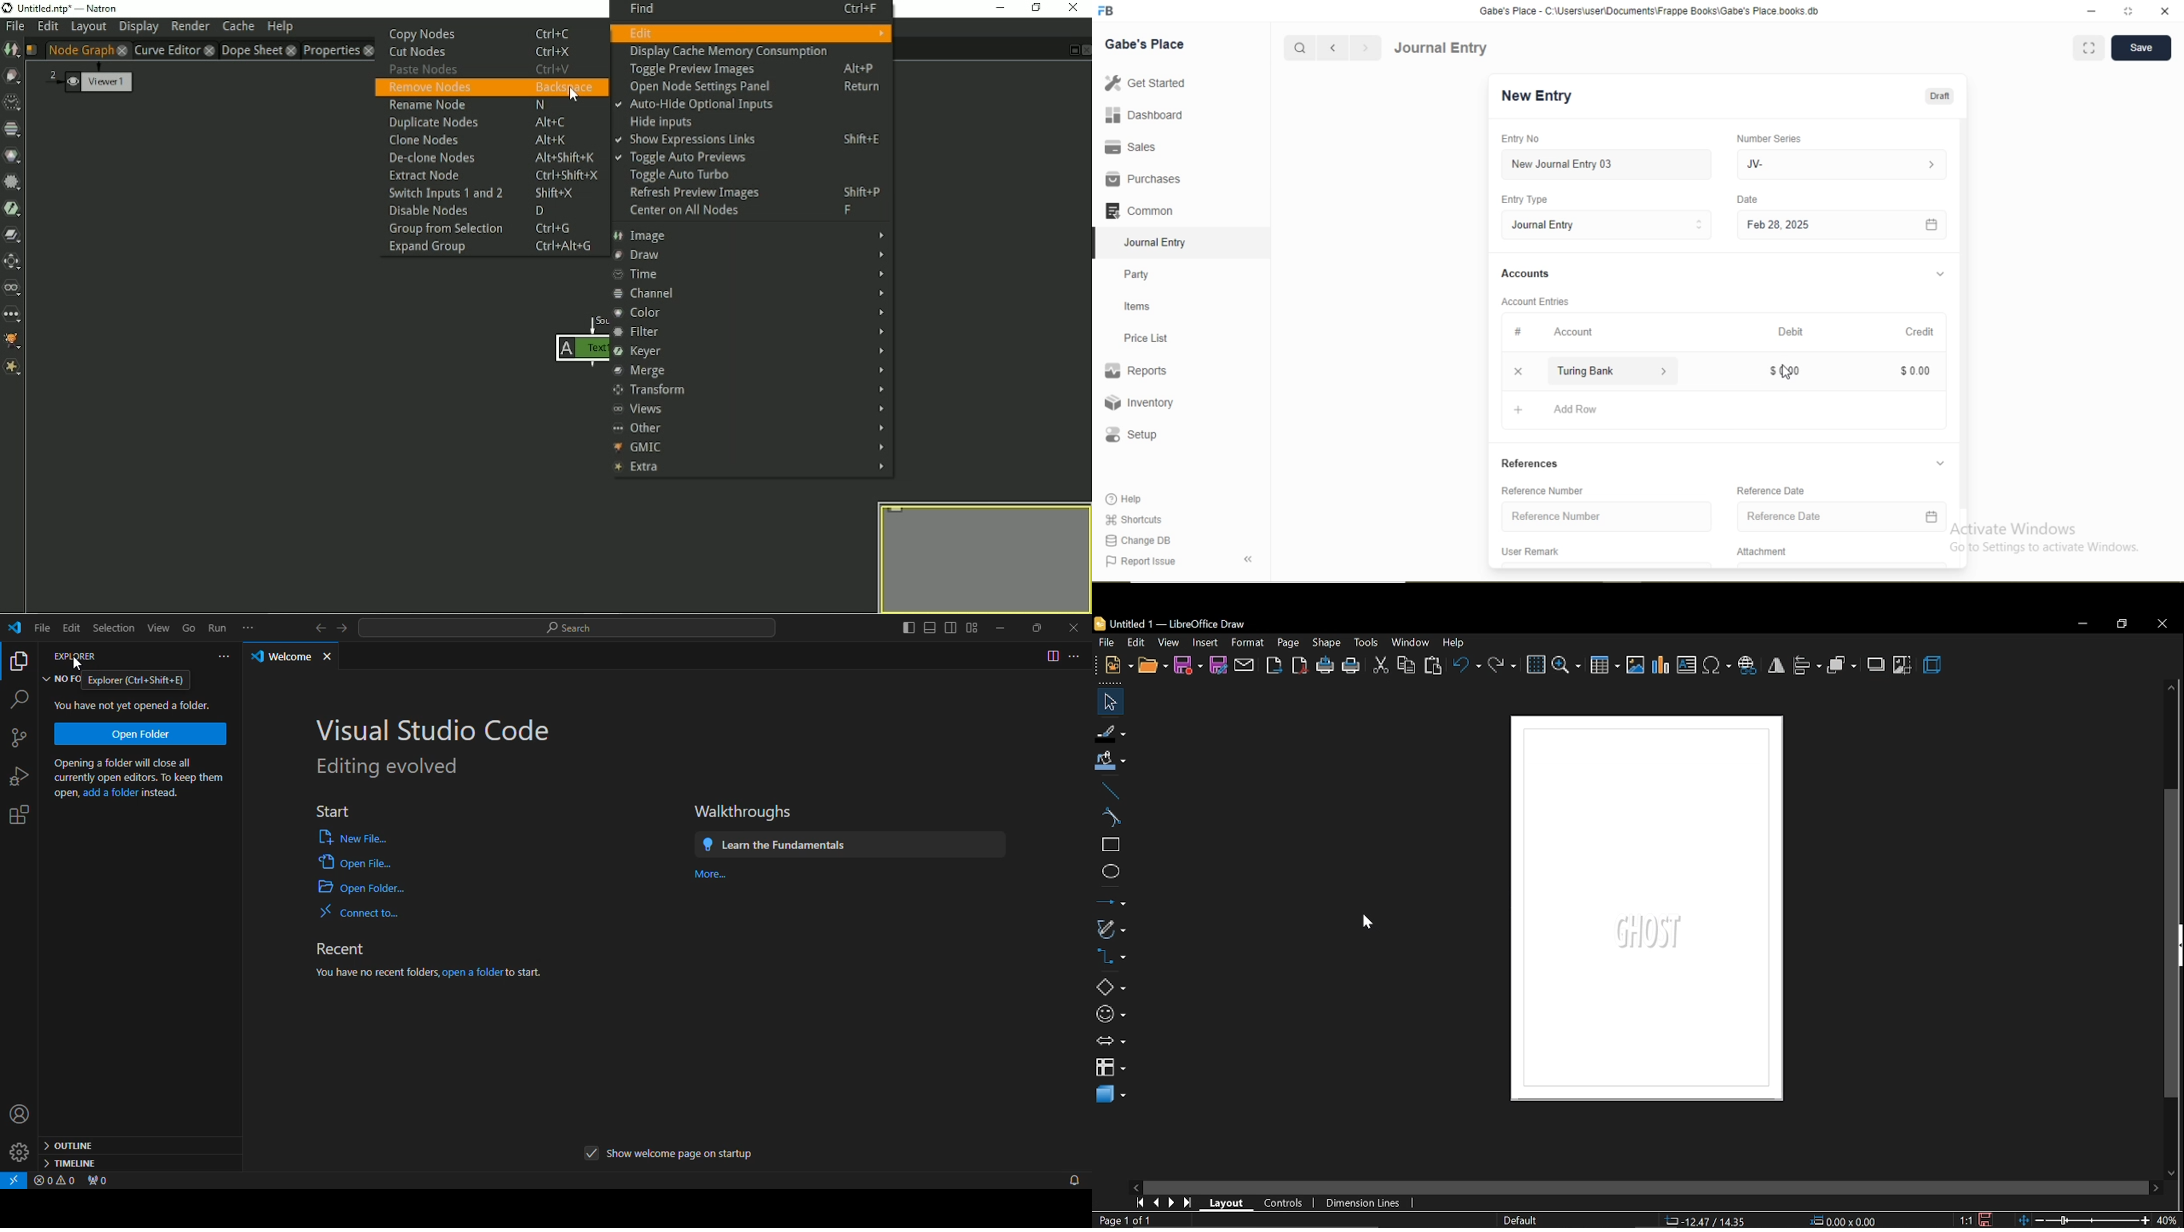 The image size is (2184, 1232). Describe the element at coordinates (1746, 199) in the screenshot. I see `Date` at that location.